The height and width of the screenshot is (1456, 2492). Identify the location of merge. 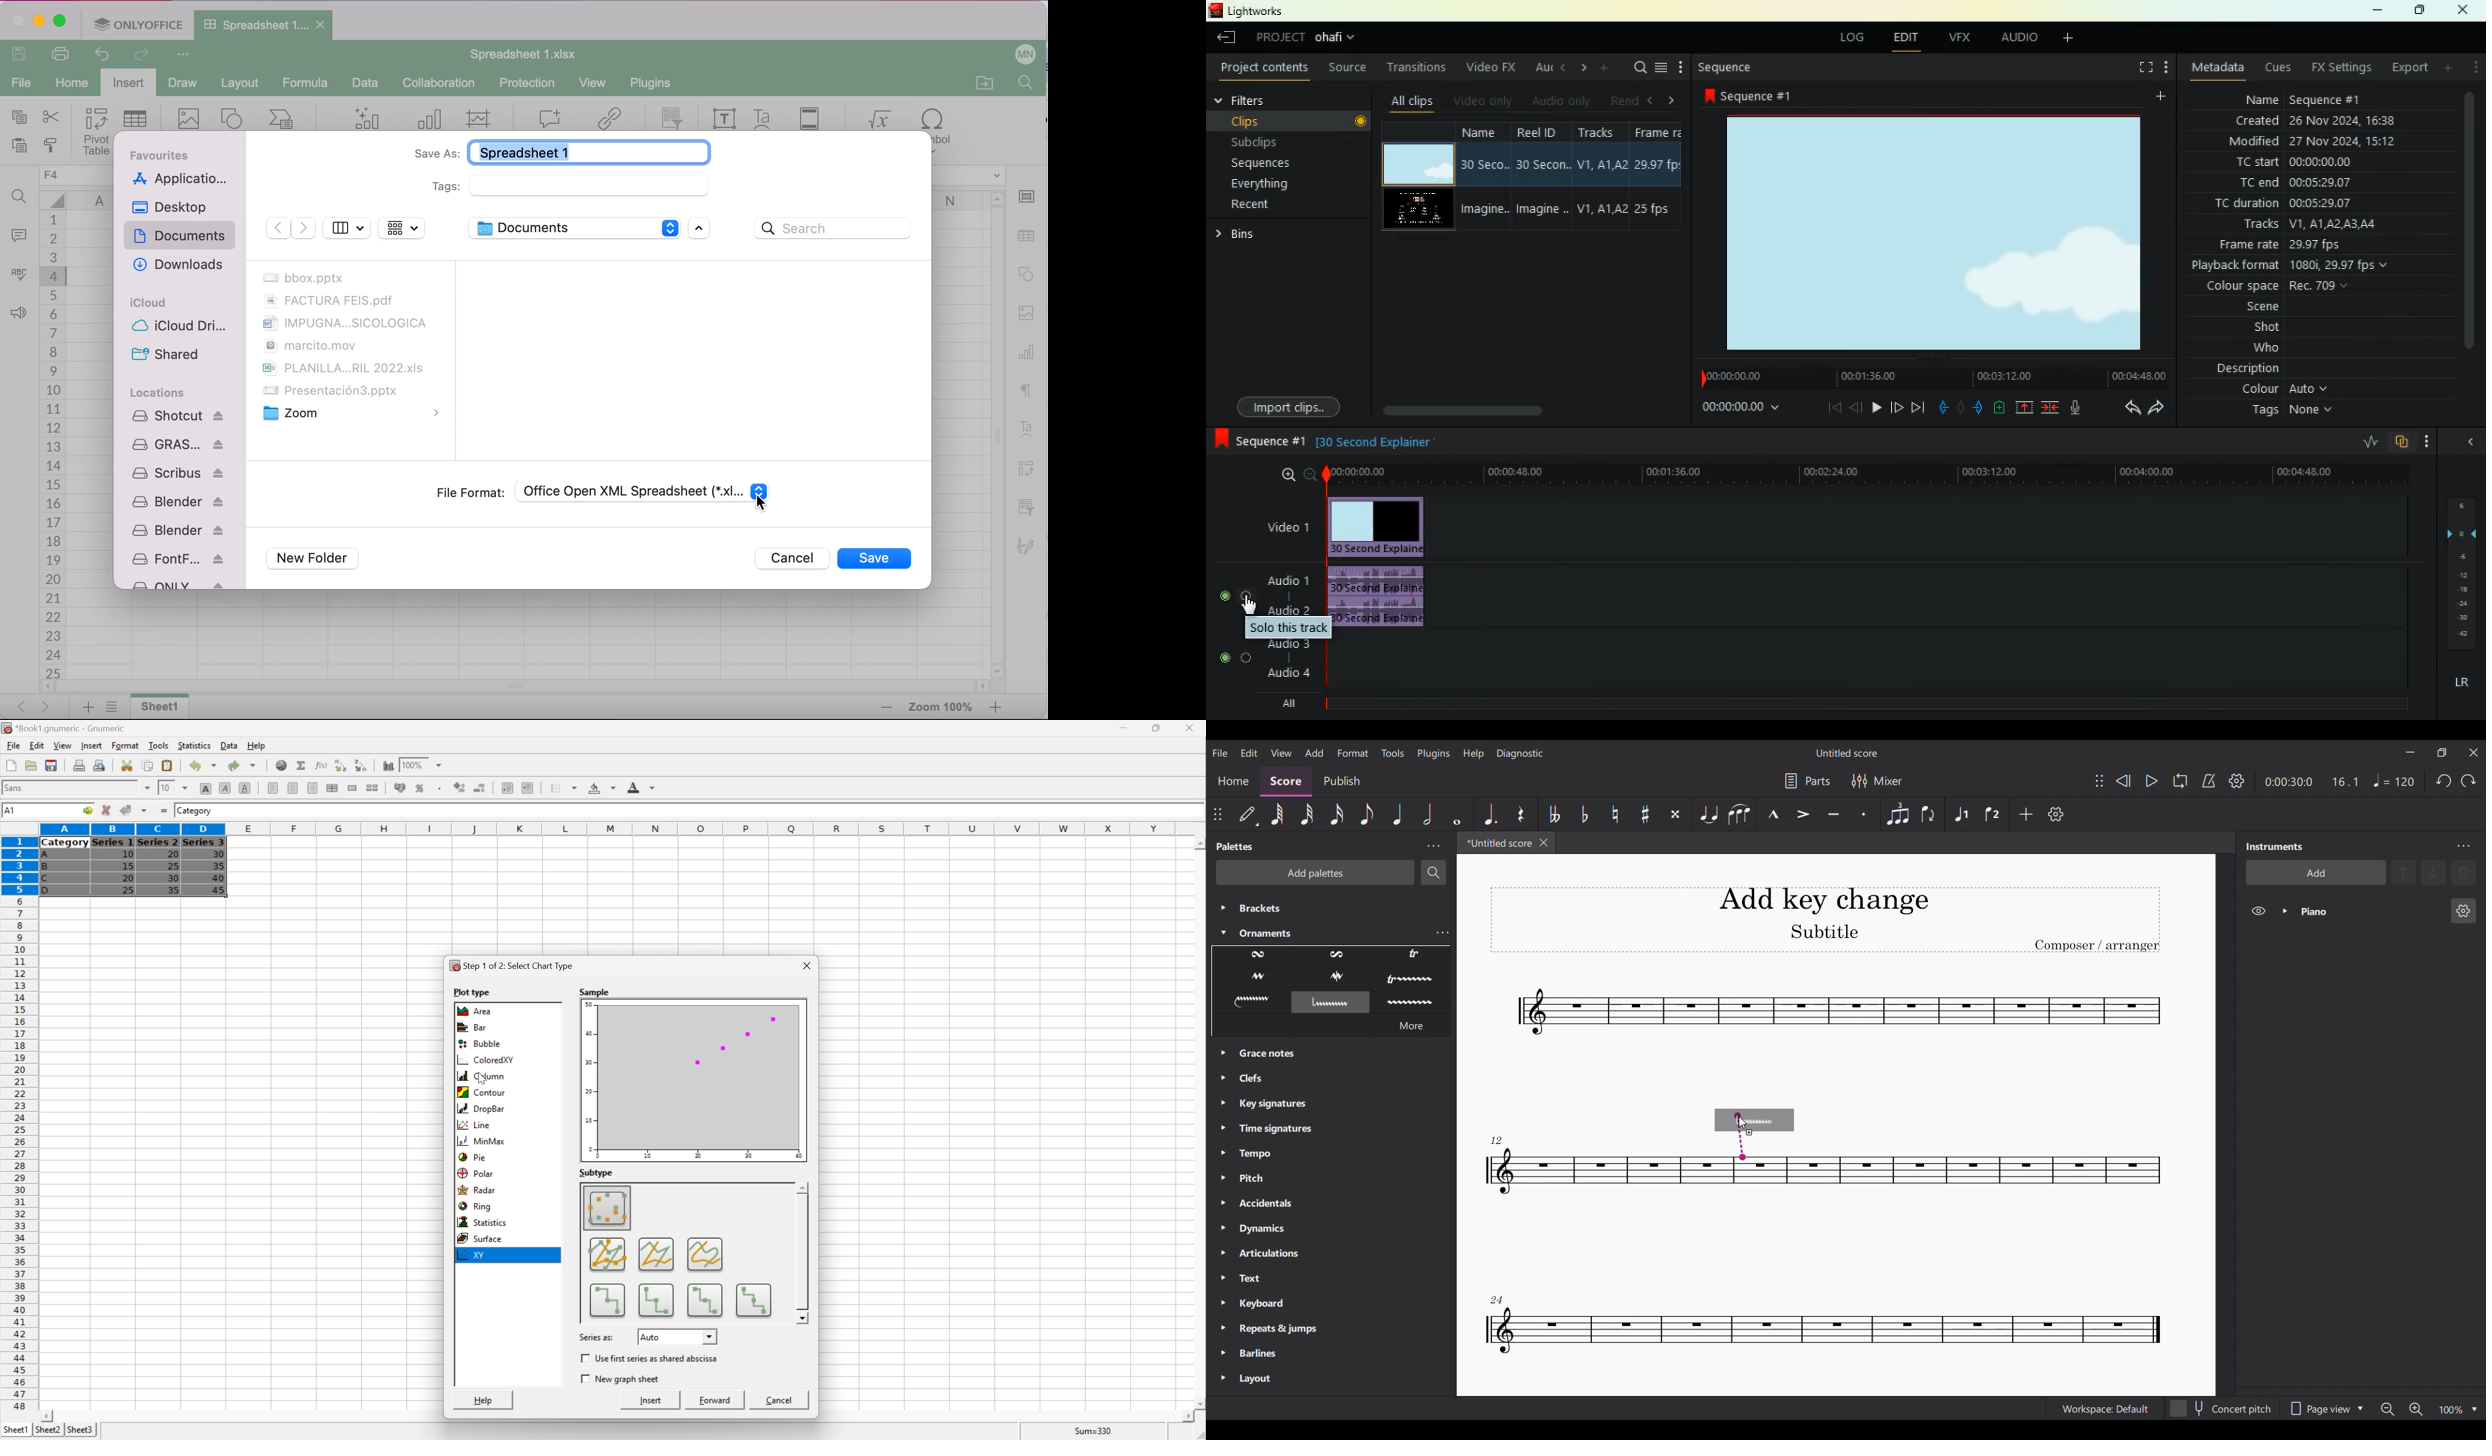
(2050, 409).